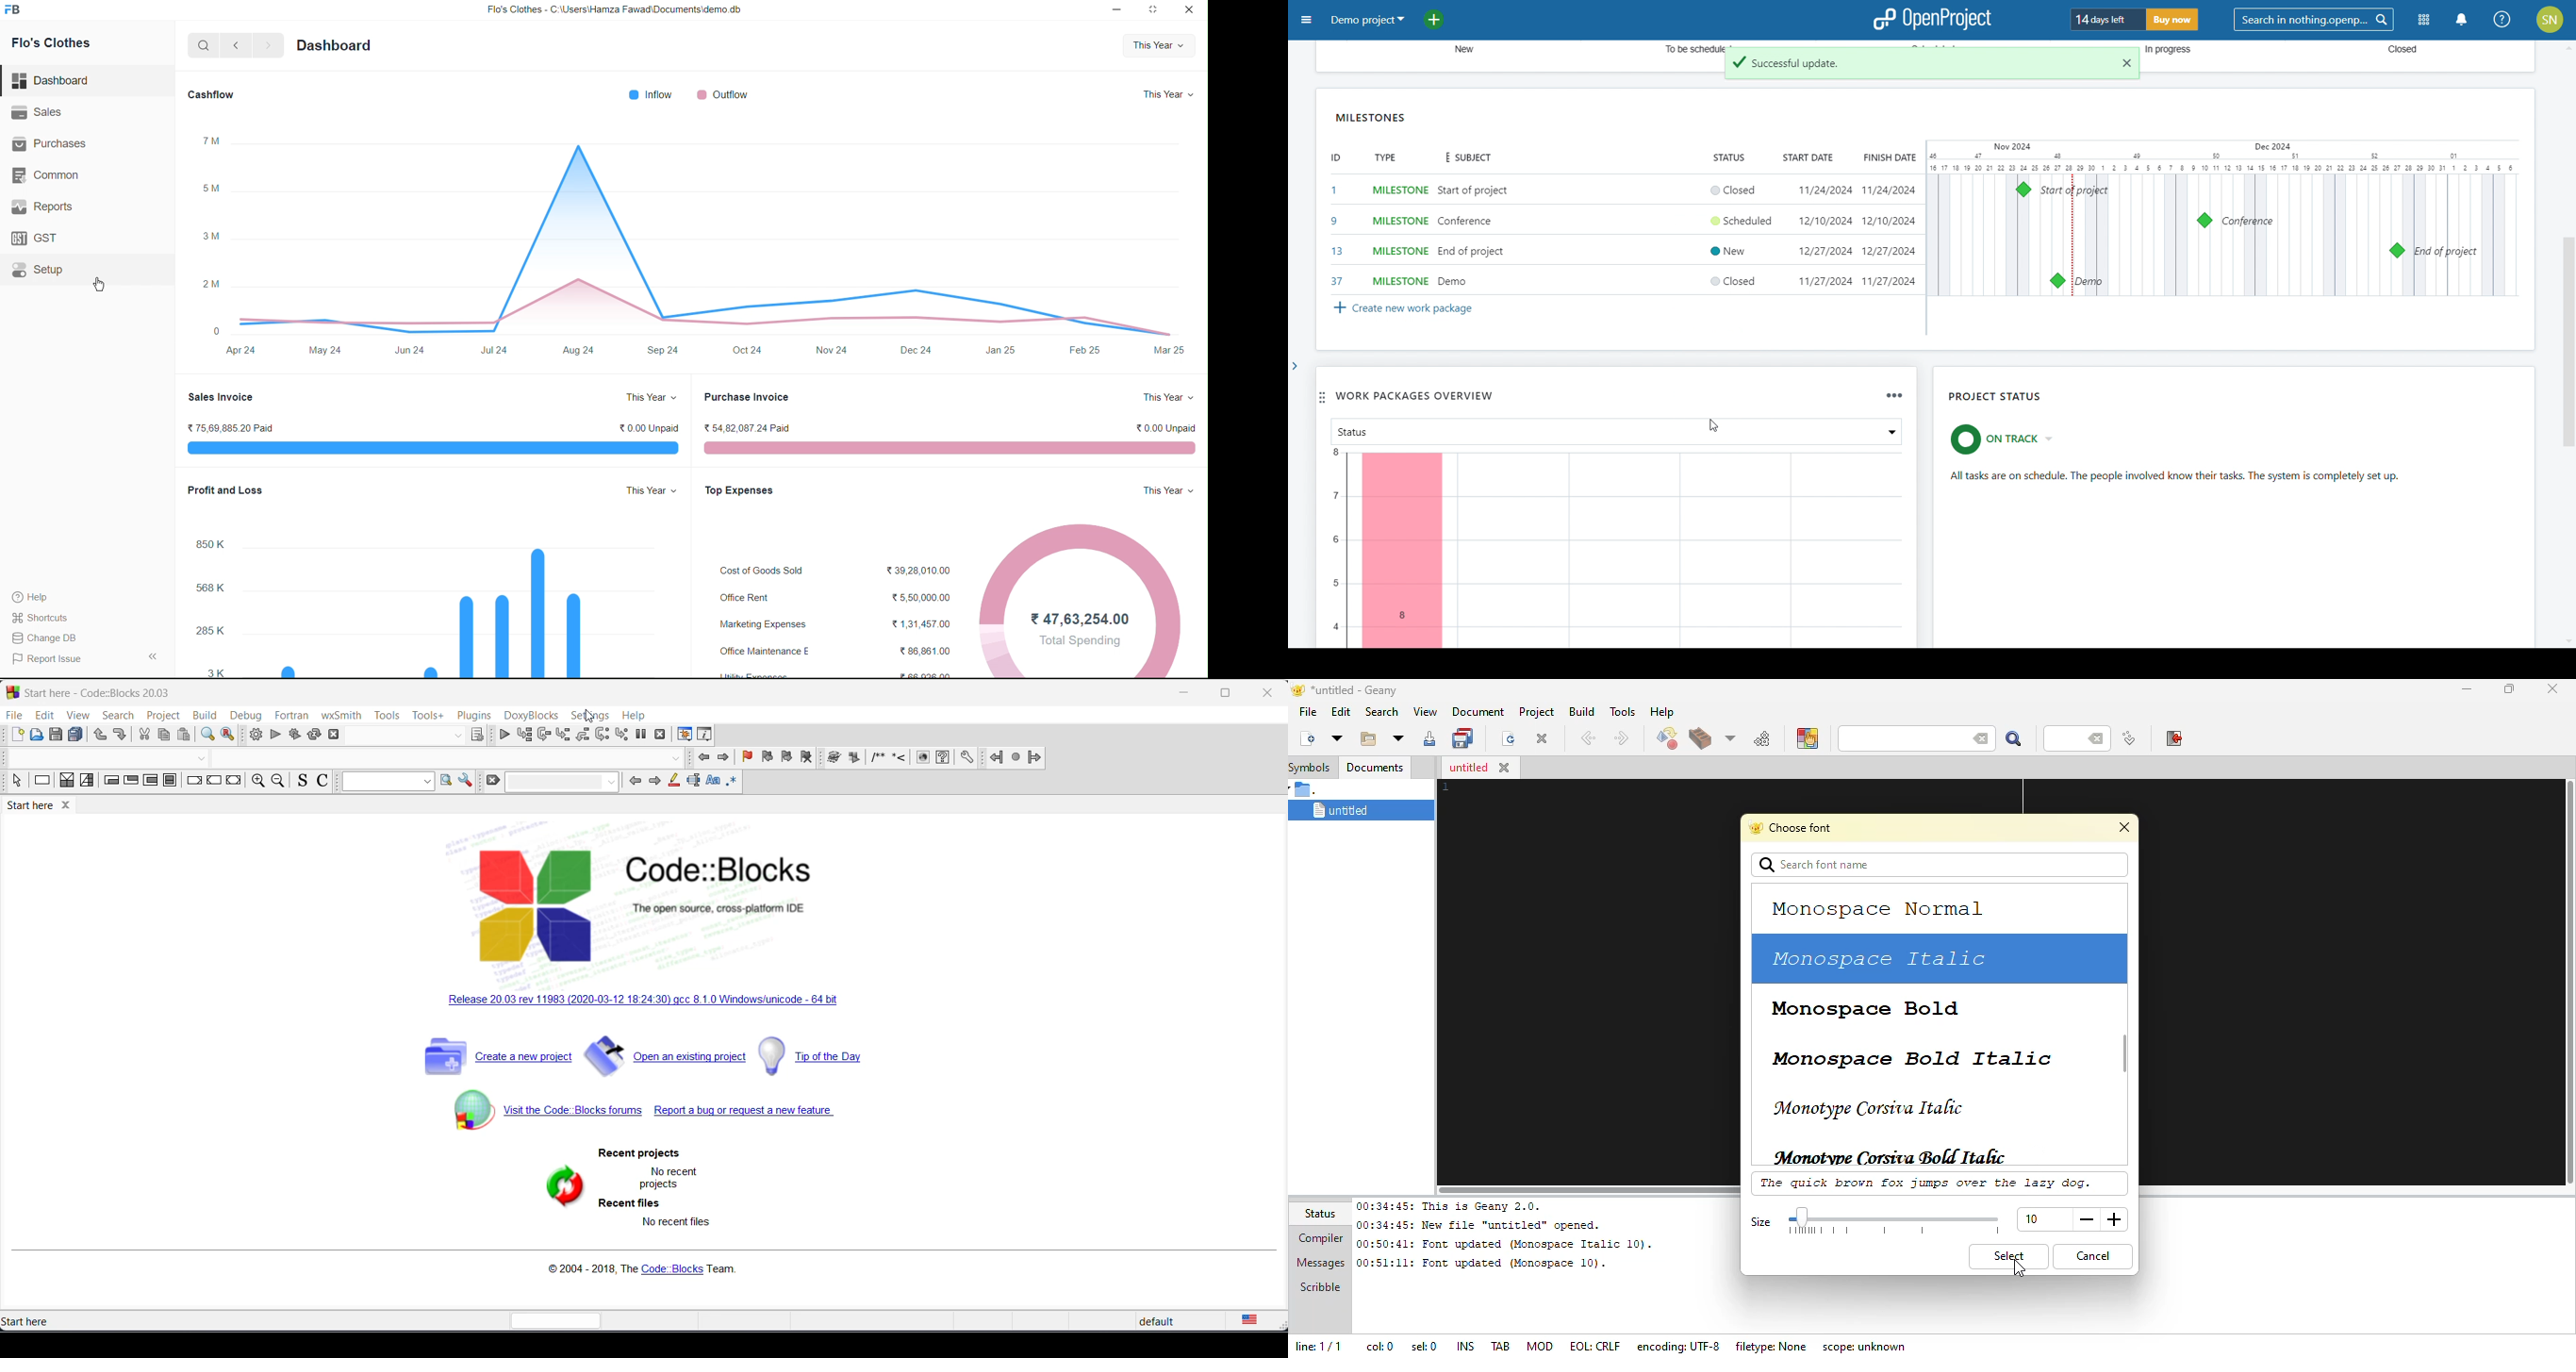  What do you see at coordinates (220, 488) in the screenshot?
I see `Profit and Loss` at bounding box center [220, 488].